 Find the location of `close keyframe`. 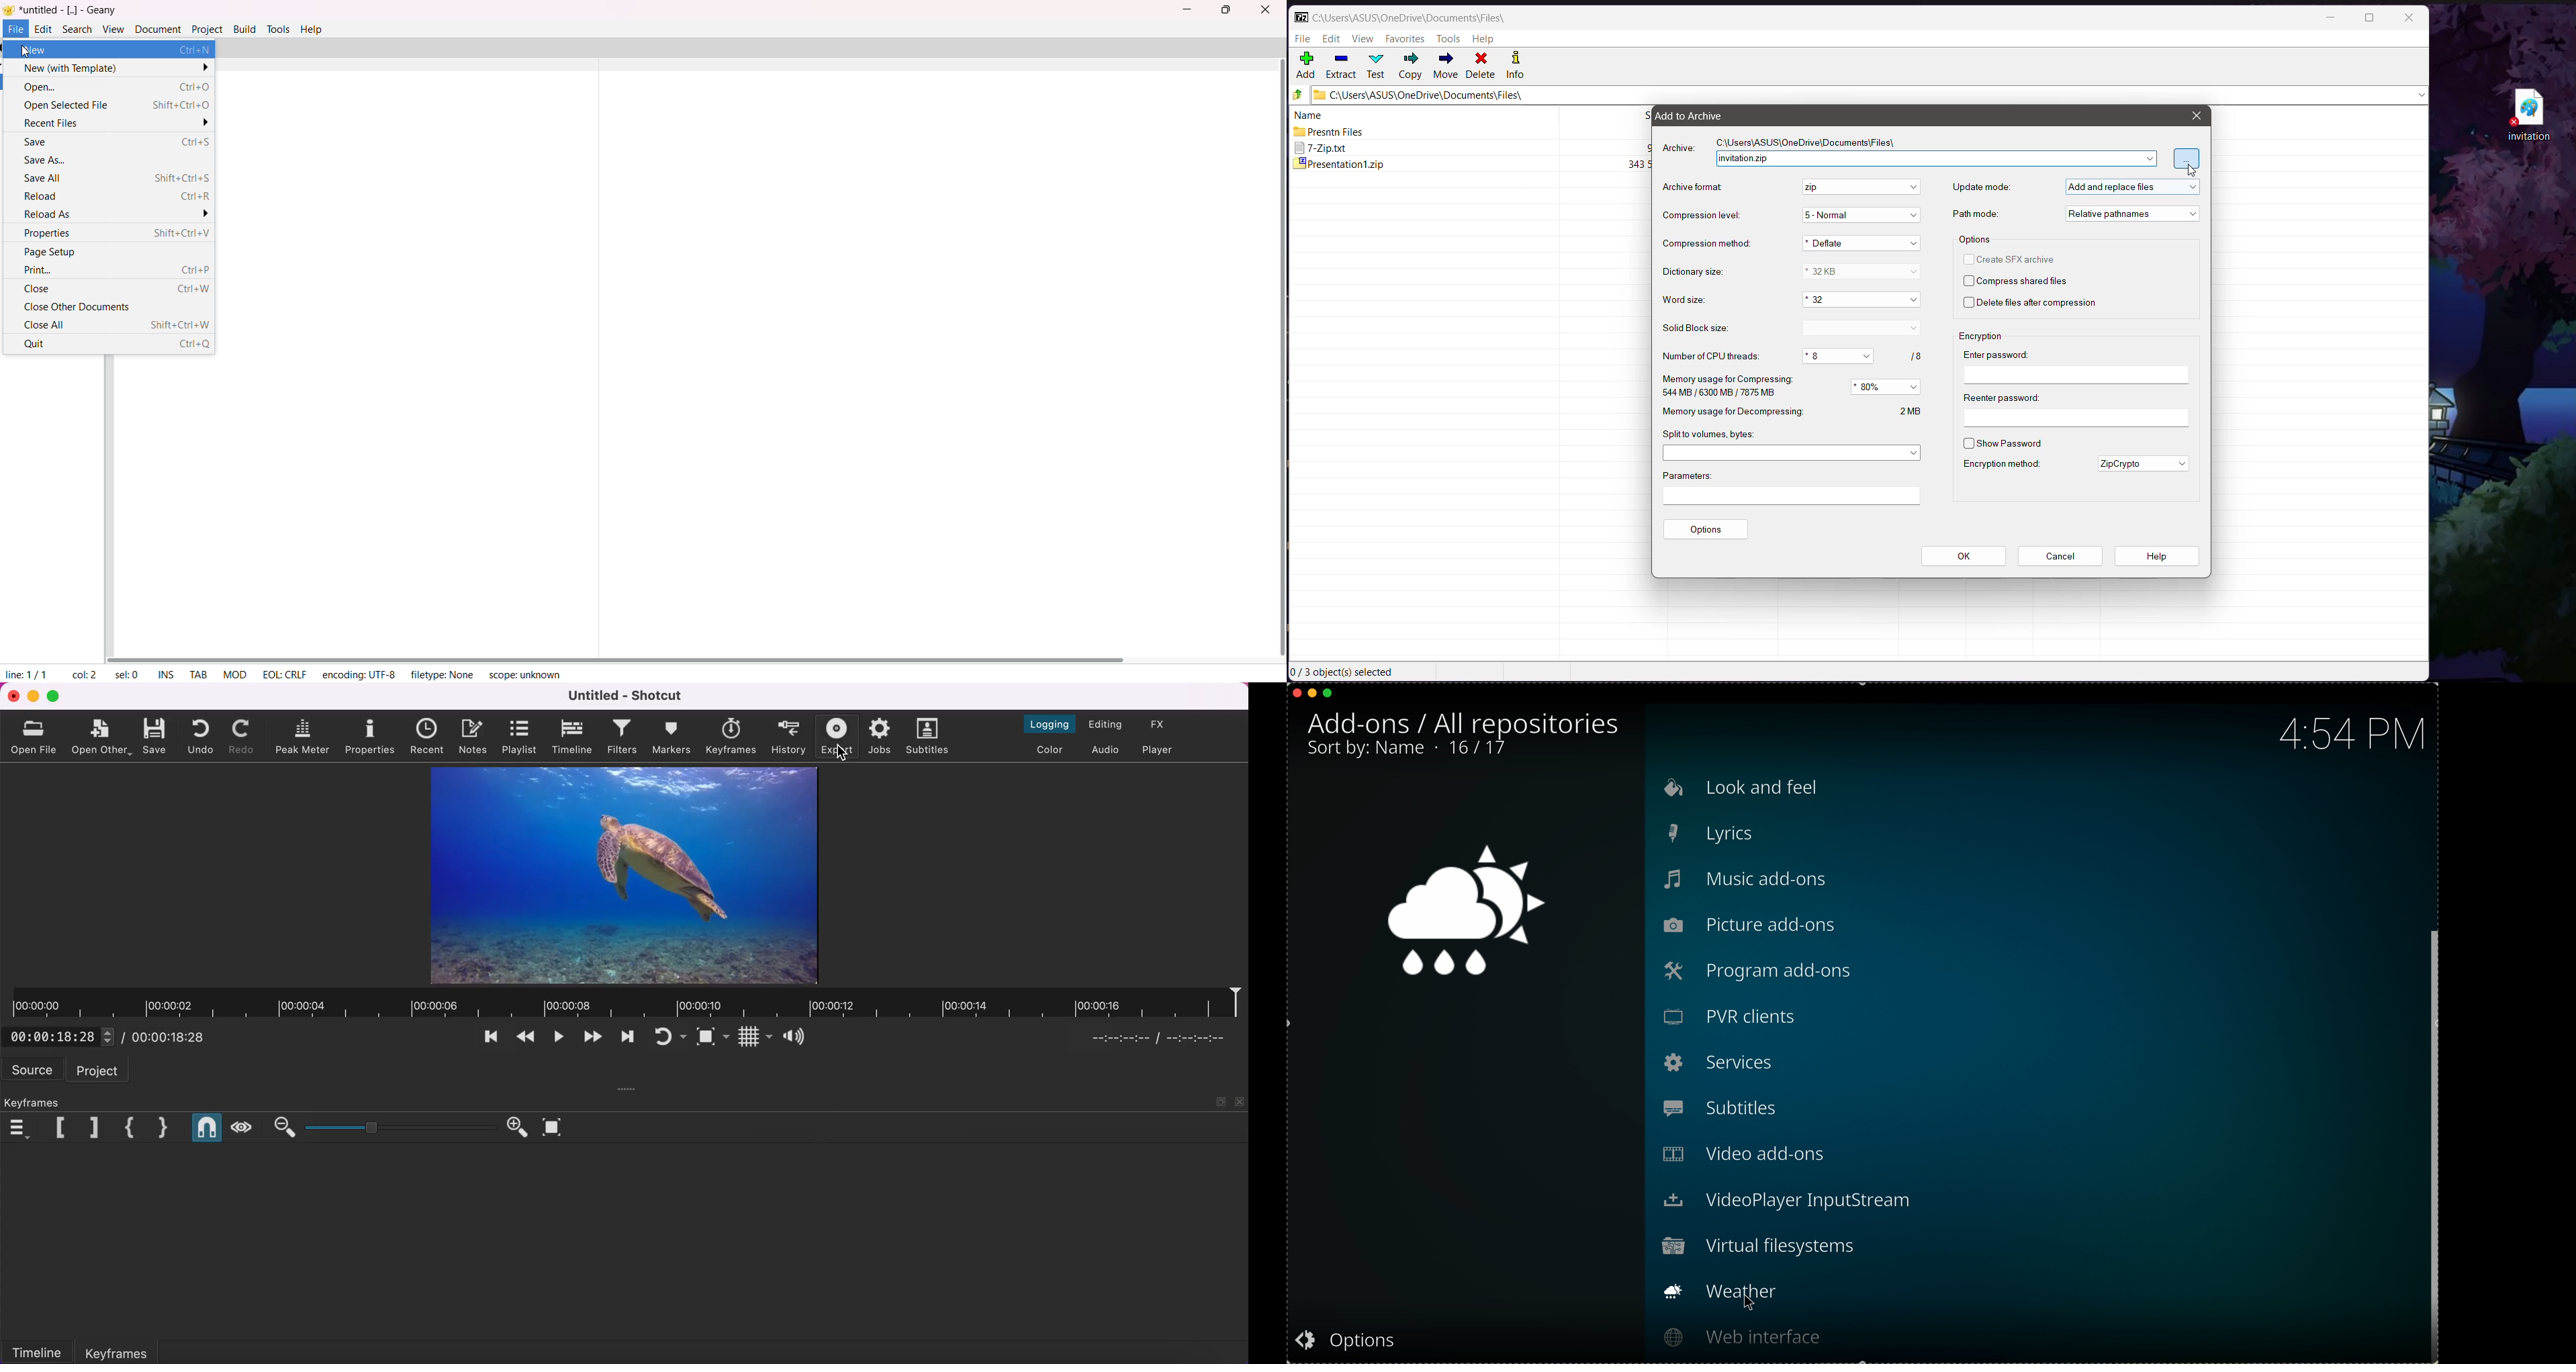

close keyframe is located at coordinates (164, 1128).